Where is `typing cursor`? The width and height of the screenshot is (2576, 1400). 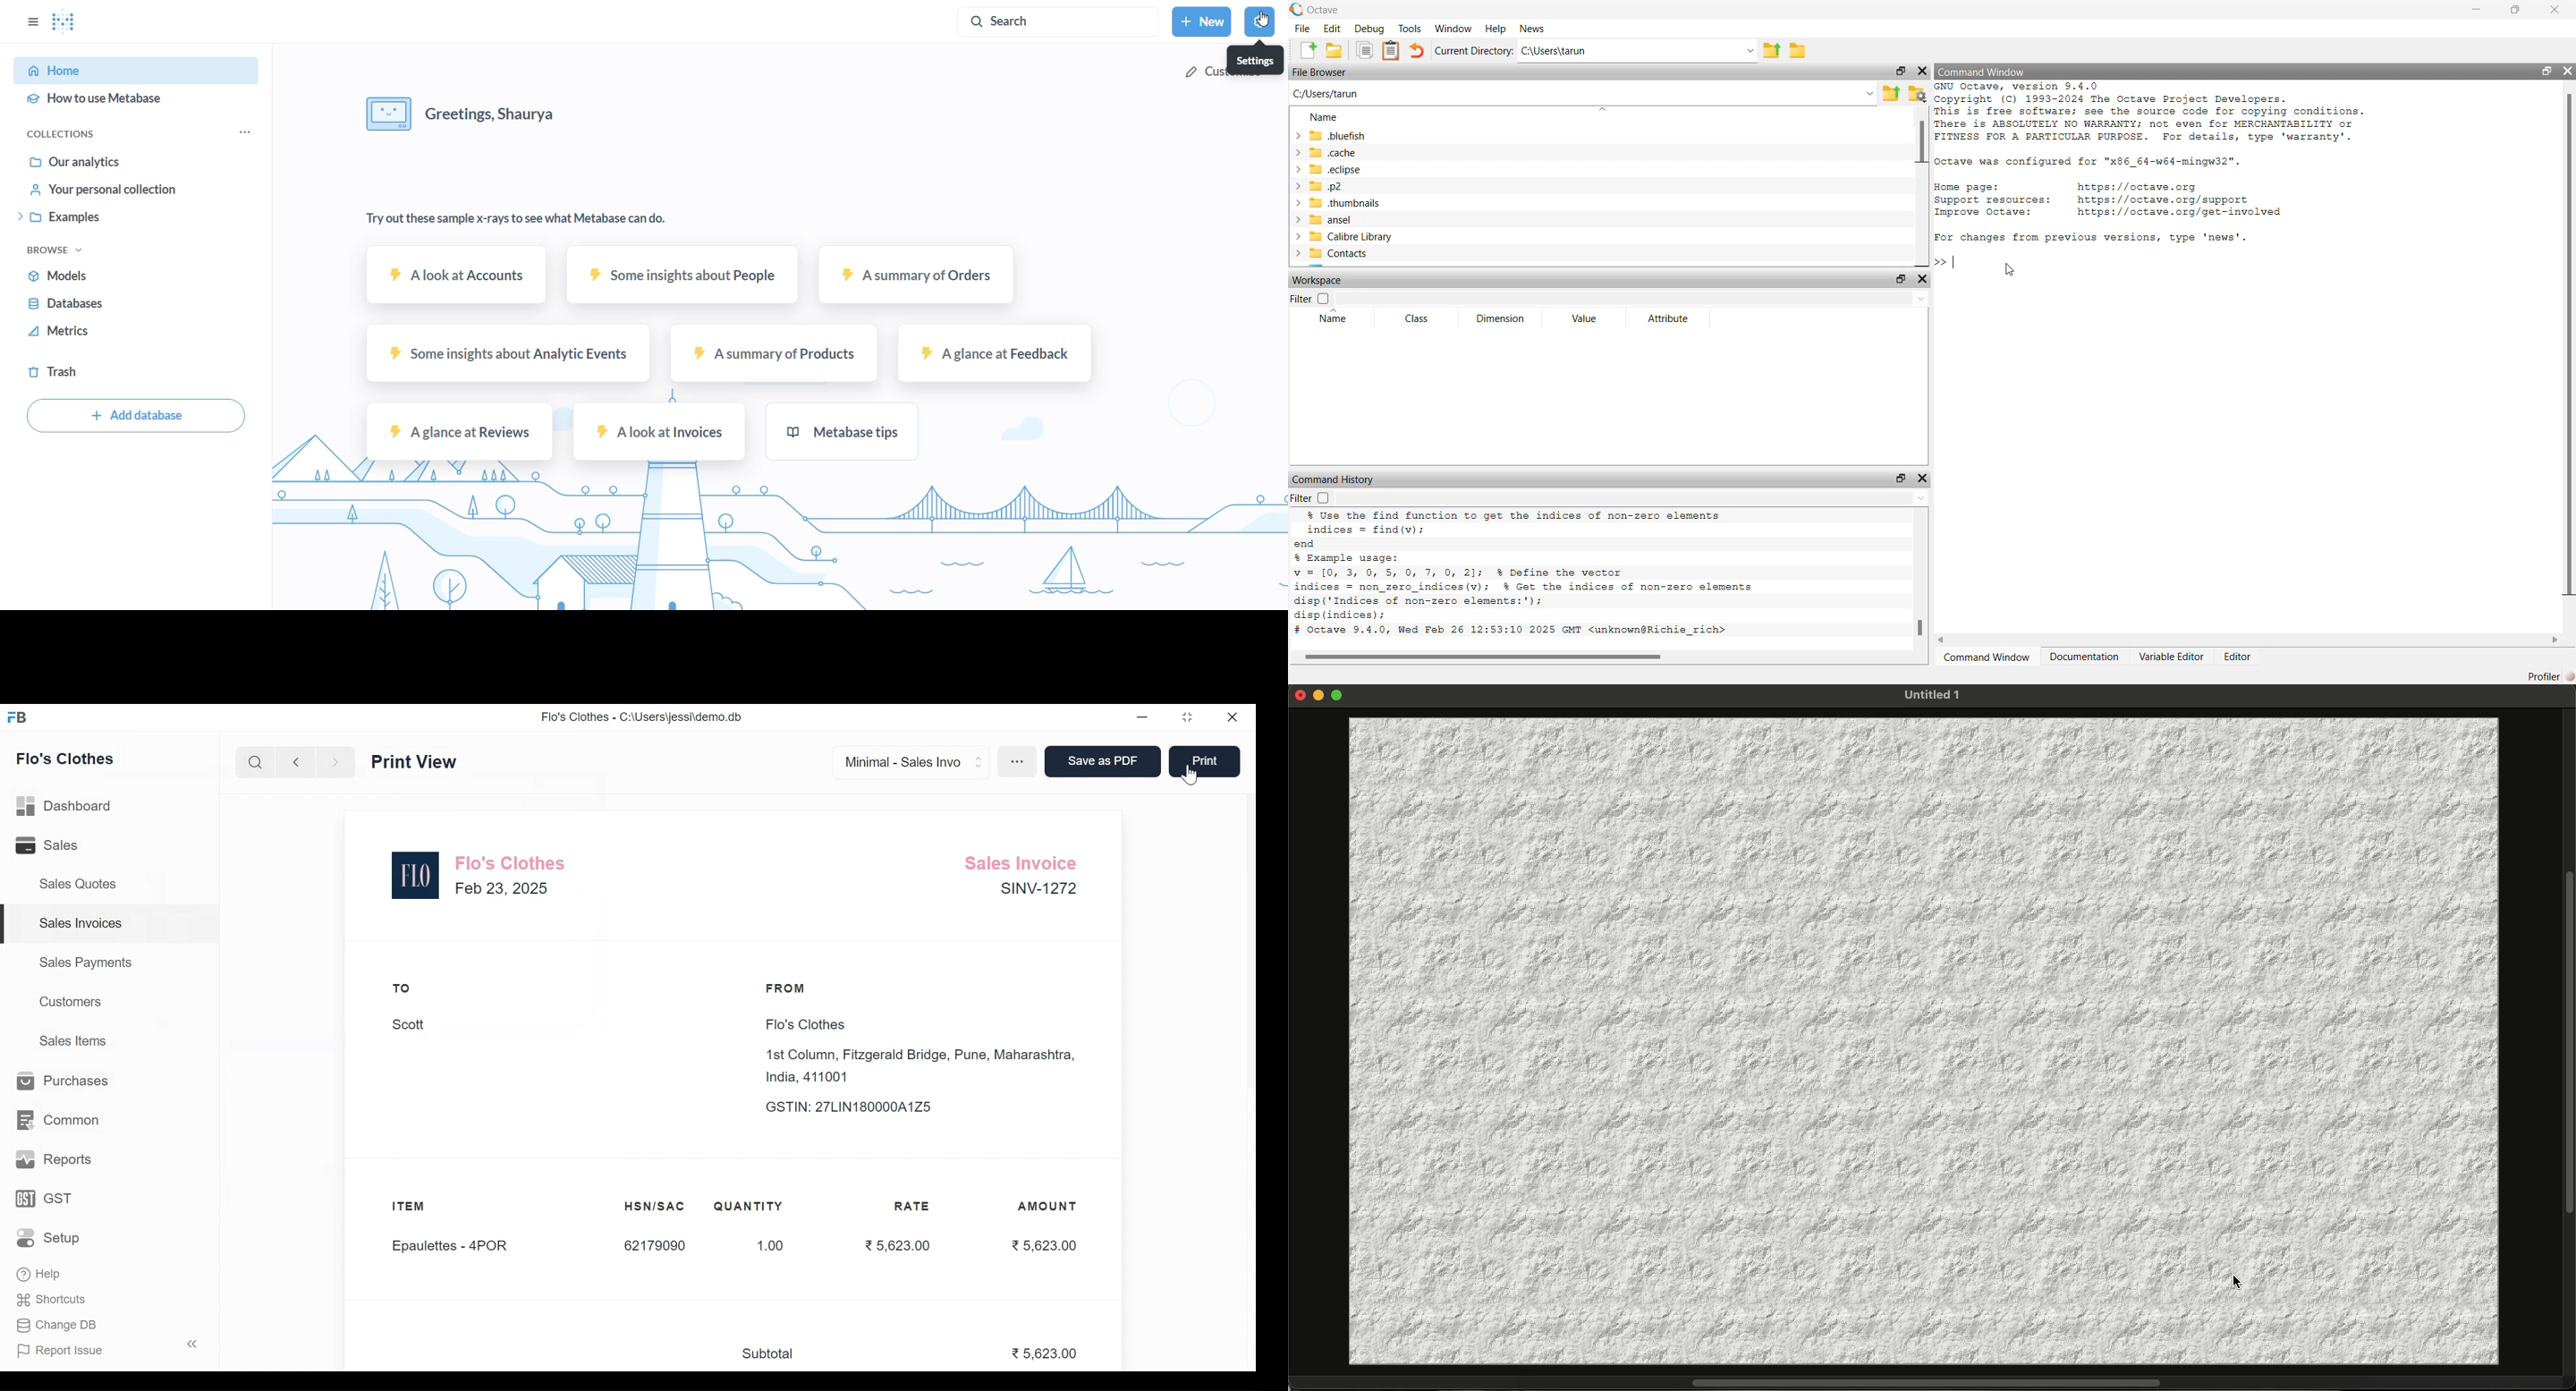 typing cursor is located at coordinates (1949, 262).